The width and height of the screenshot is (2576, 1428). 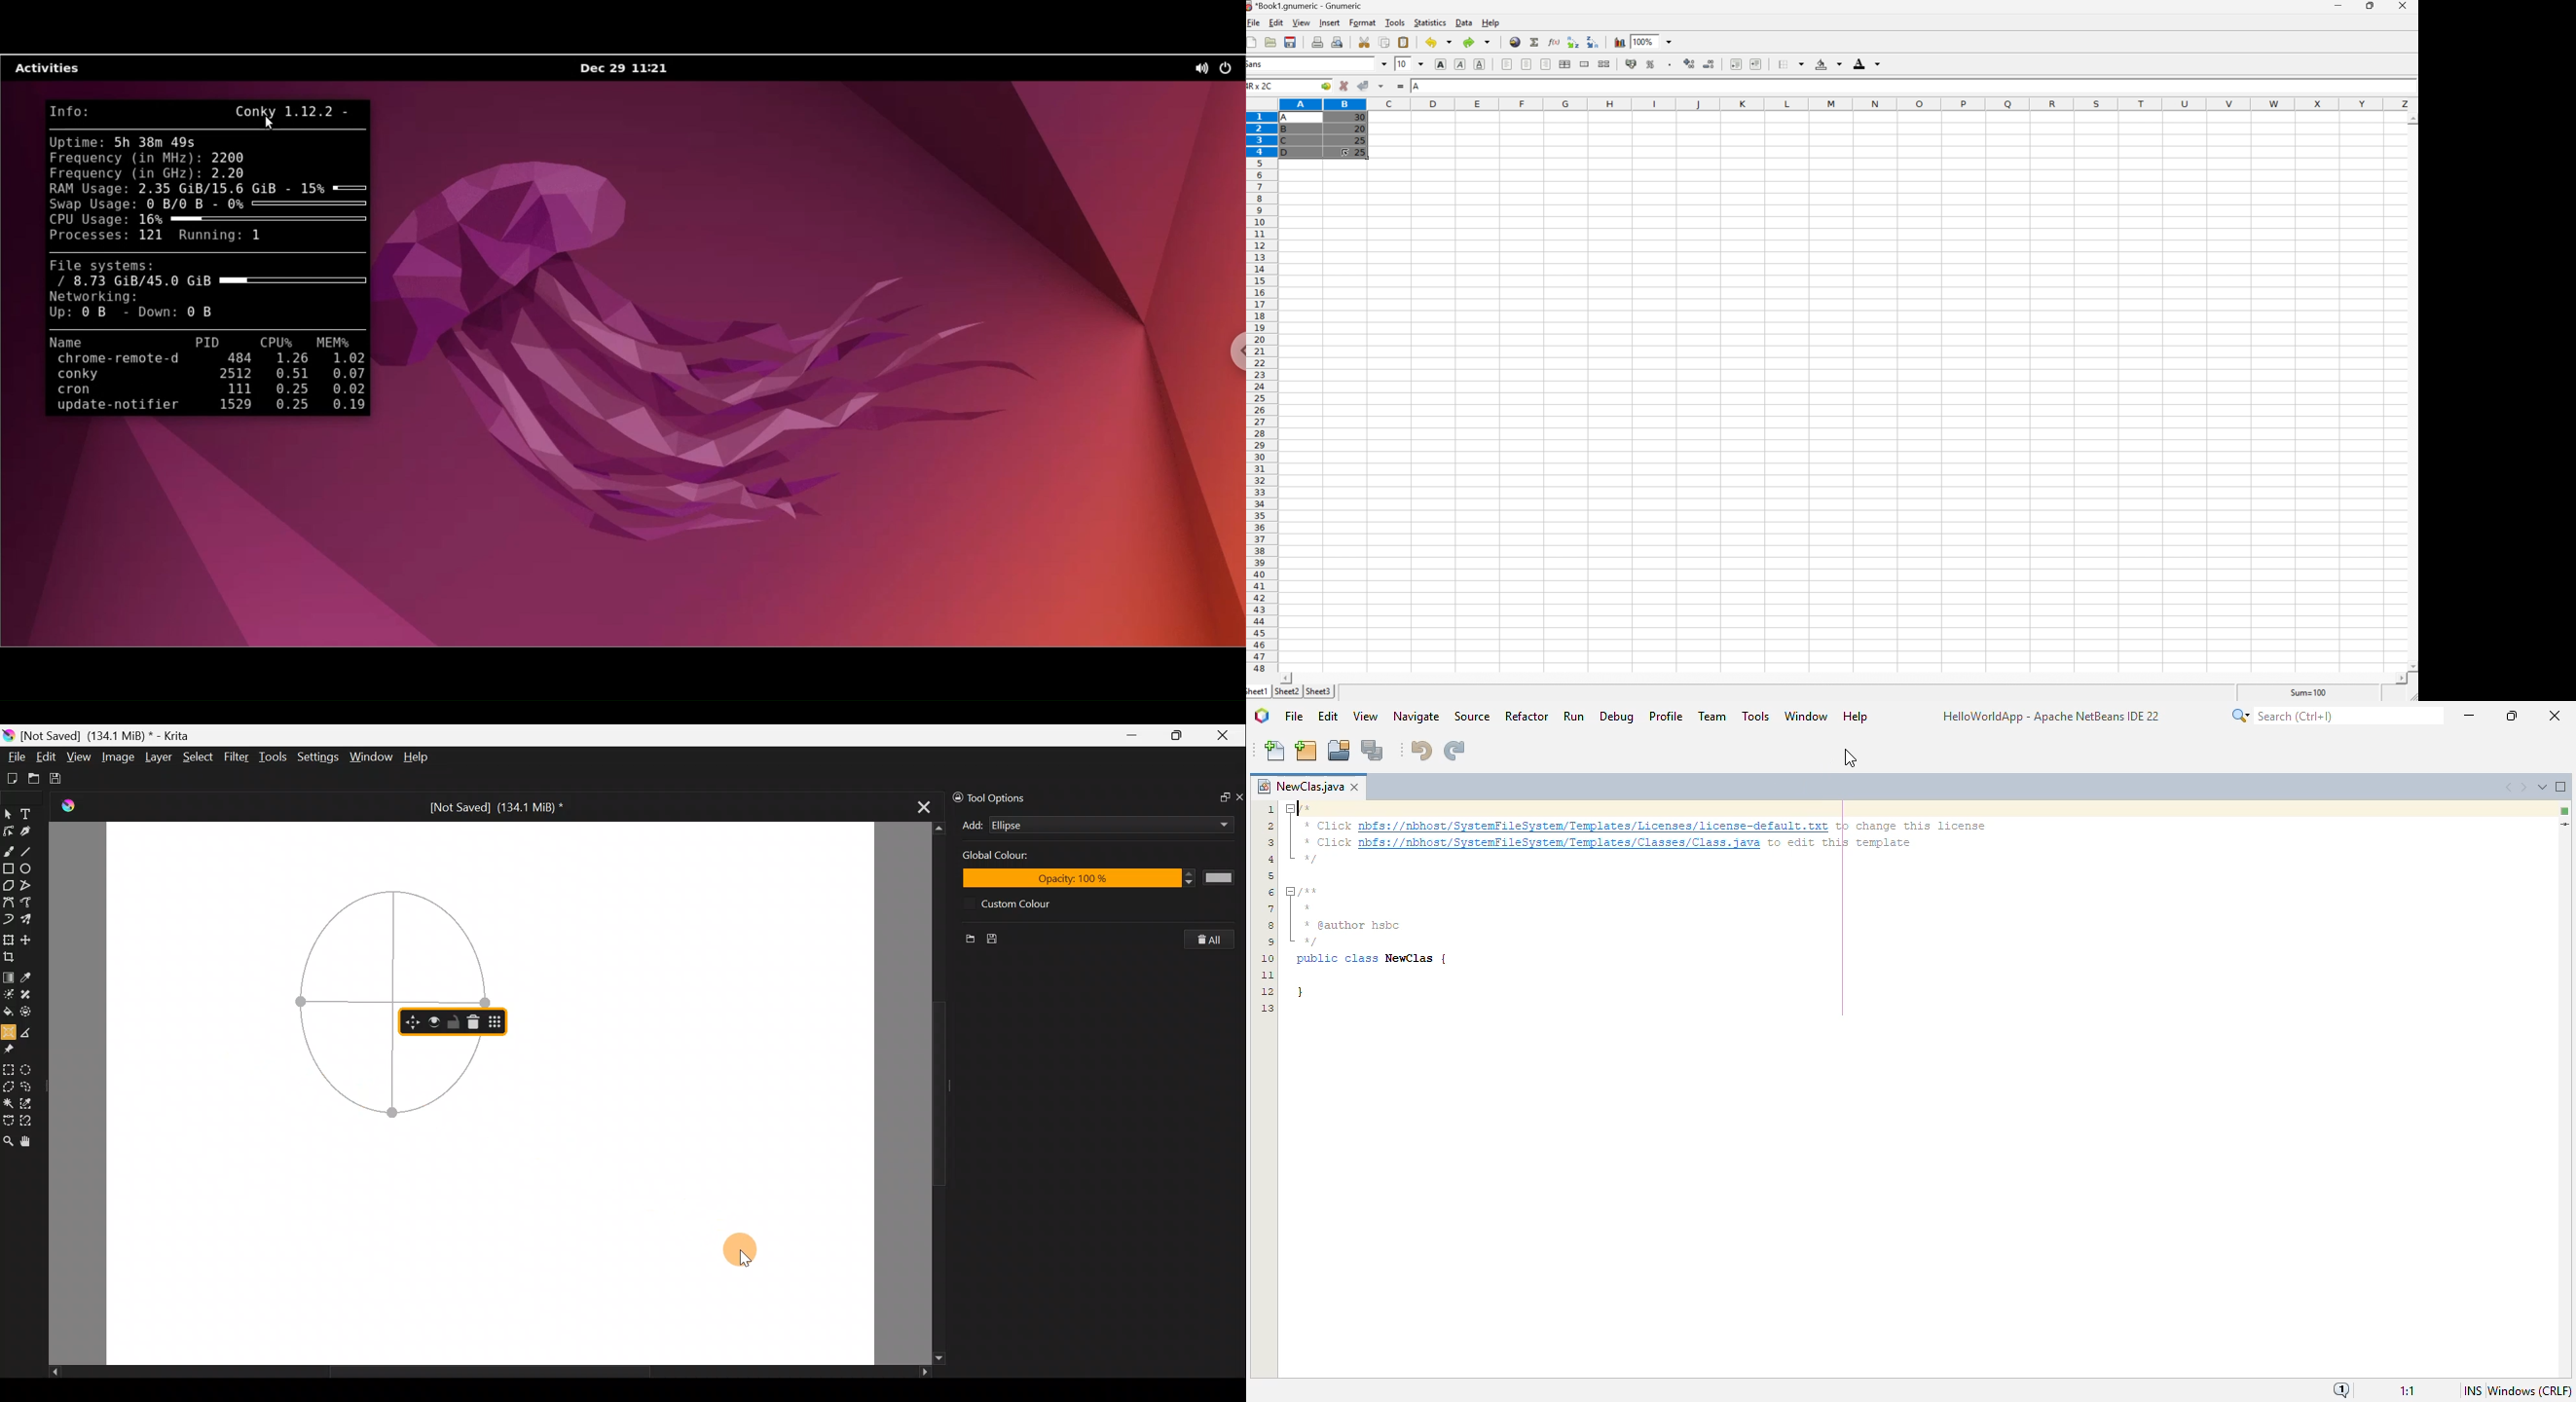 What do you see at coordinates (26, 1141) in the screenshot?
I see `Pan tool` at bounding box center [26, 1141].